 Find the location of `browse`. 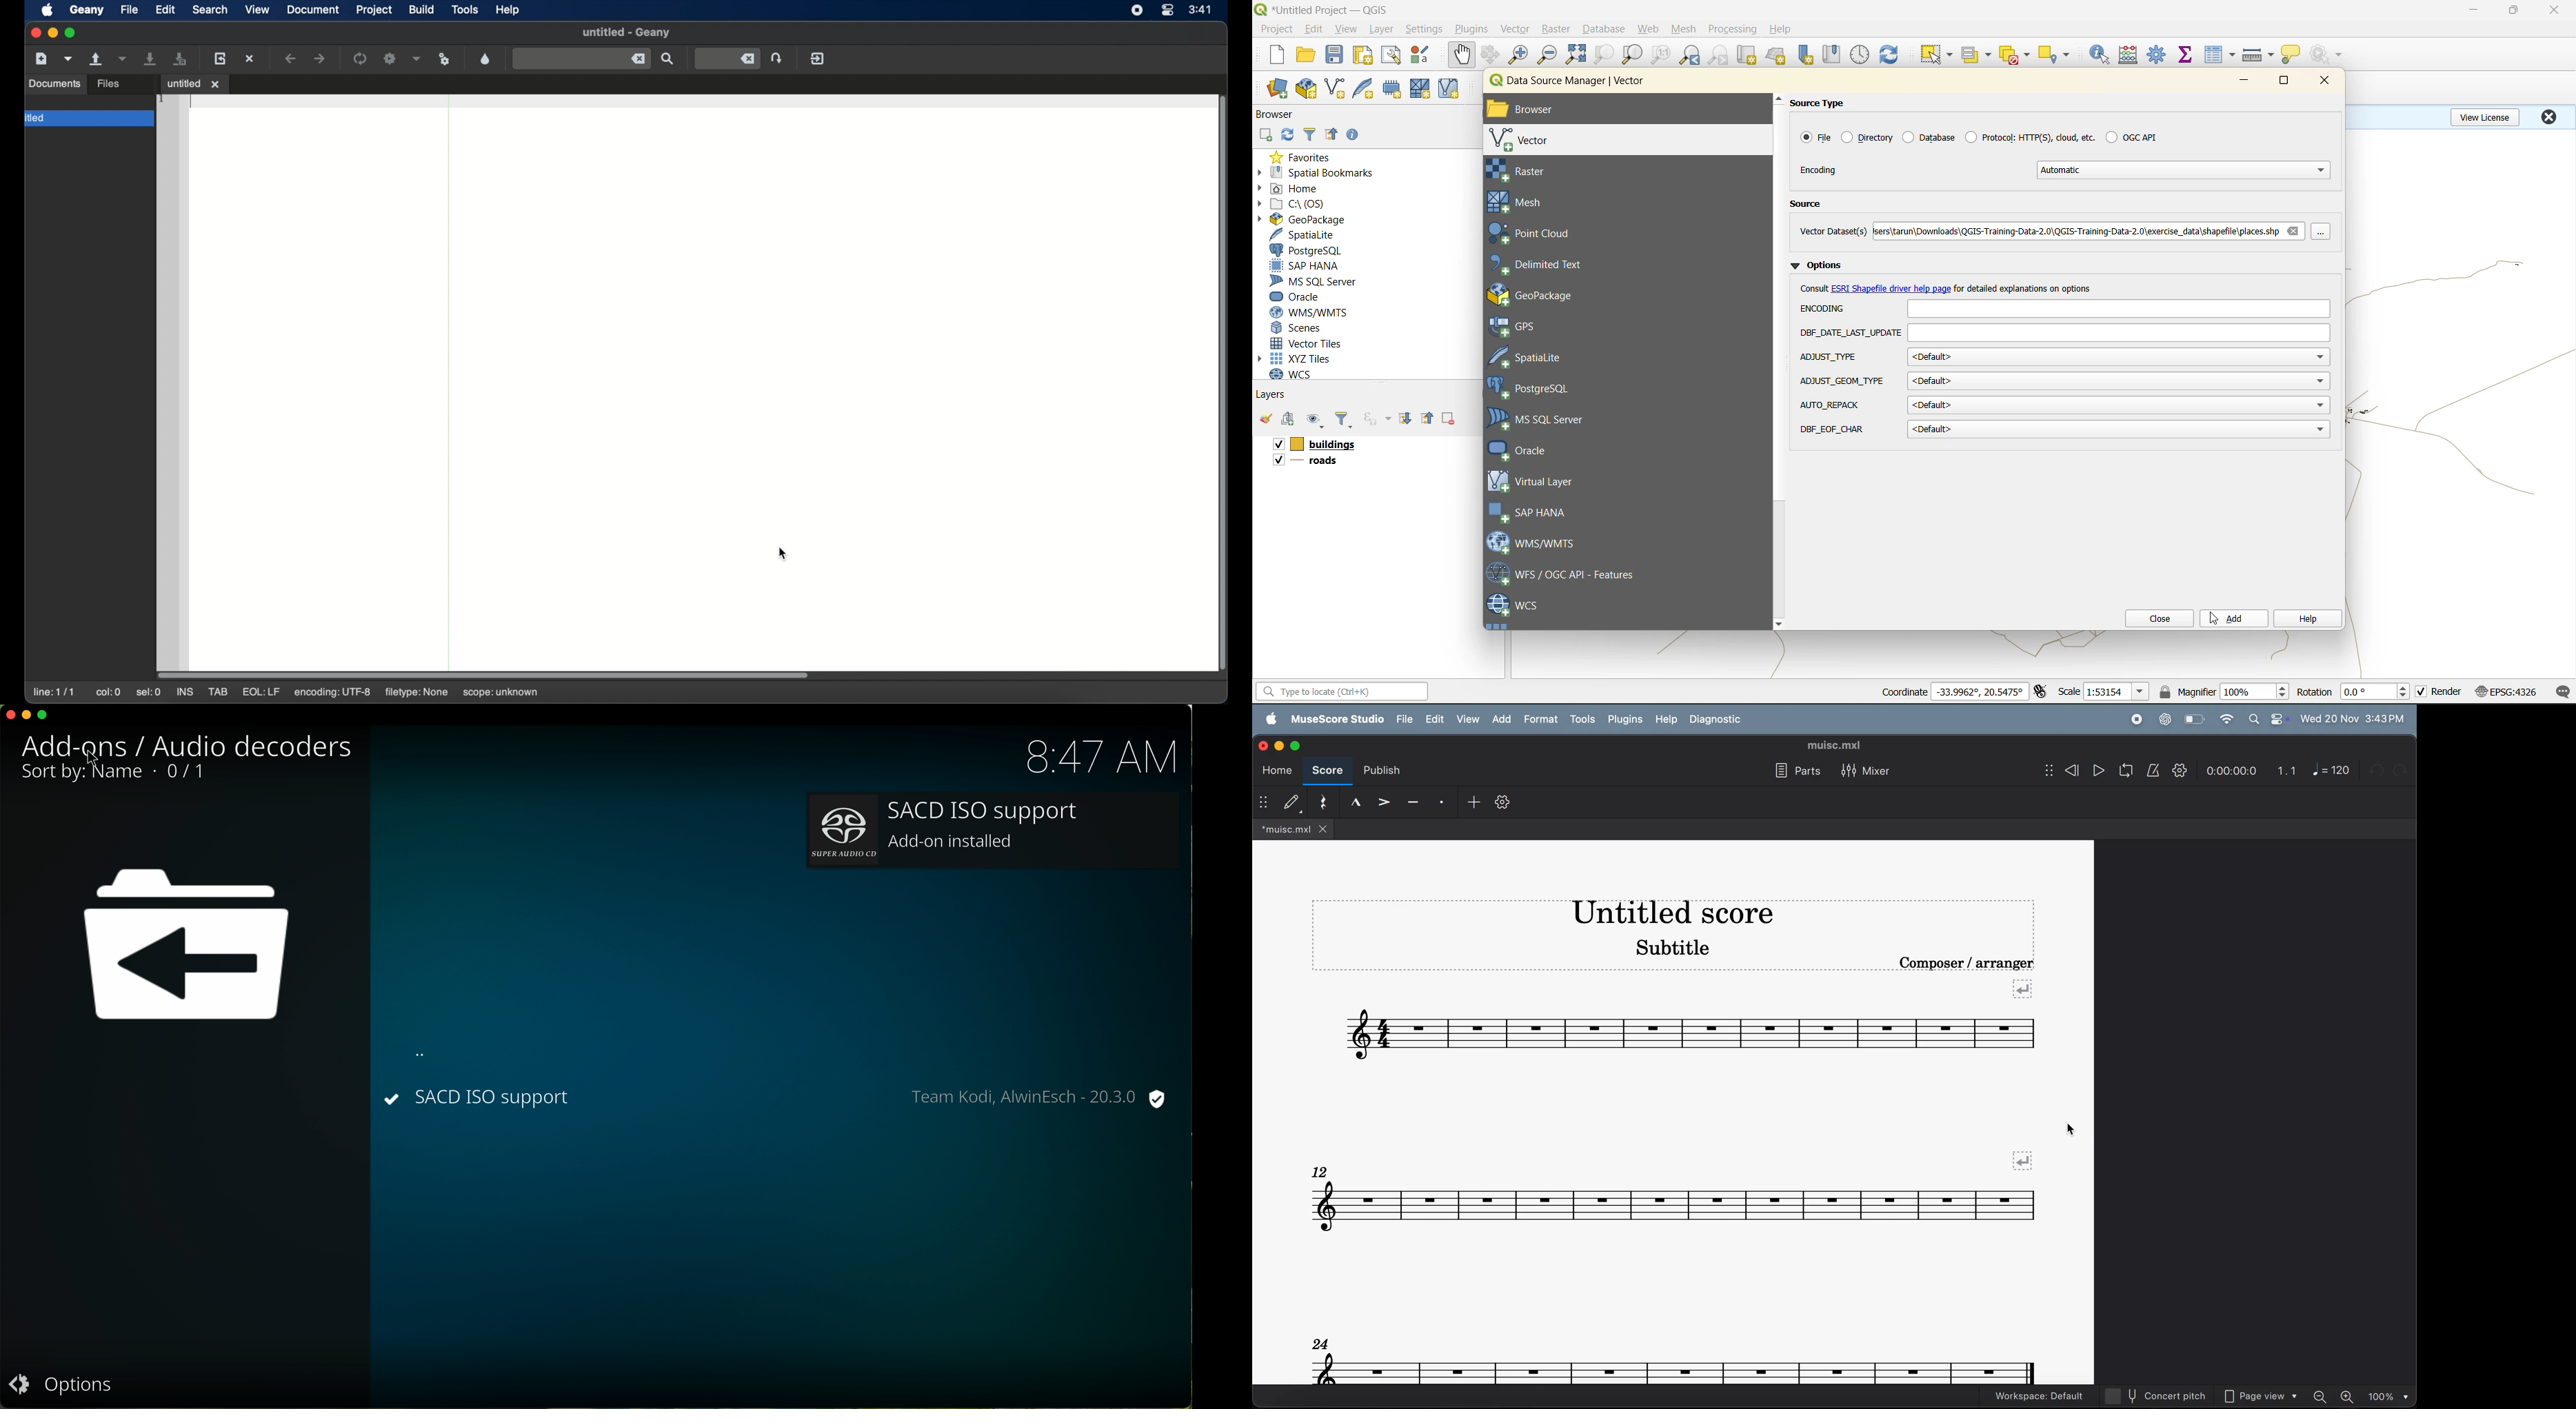

browse is located at coordinates (2325, 232).